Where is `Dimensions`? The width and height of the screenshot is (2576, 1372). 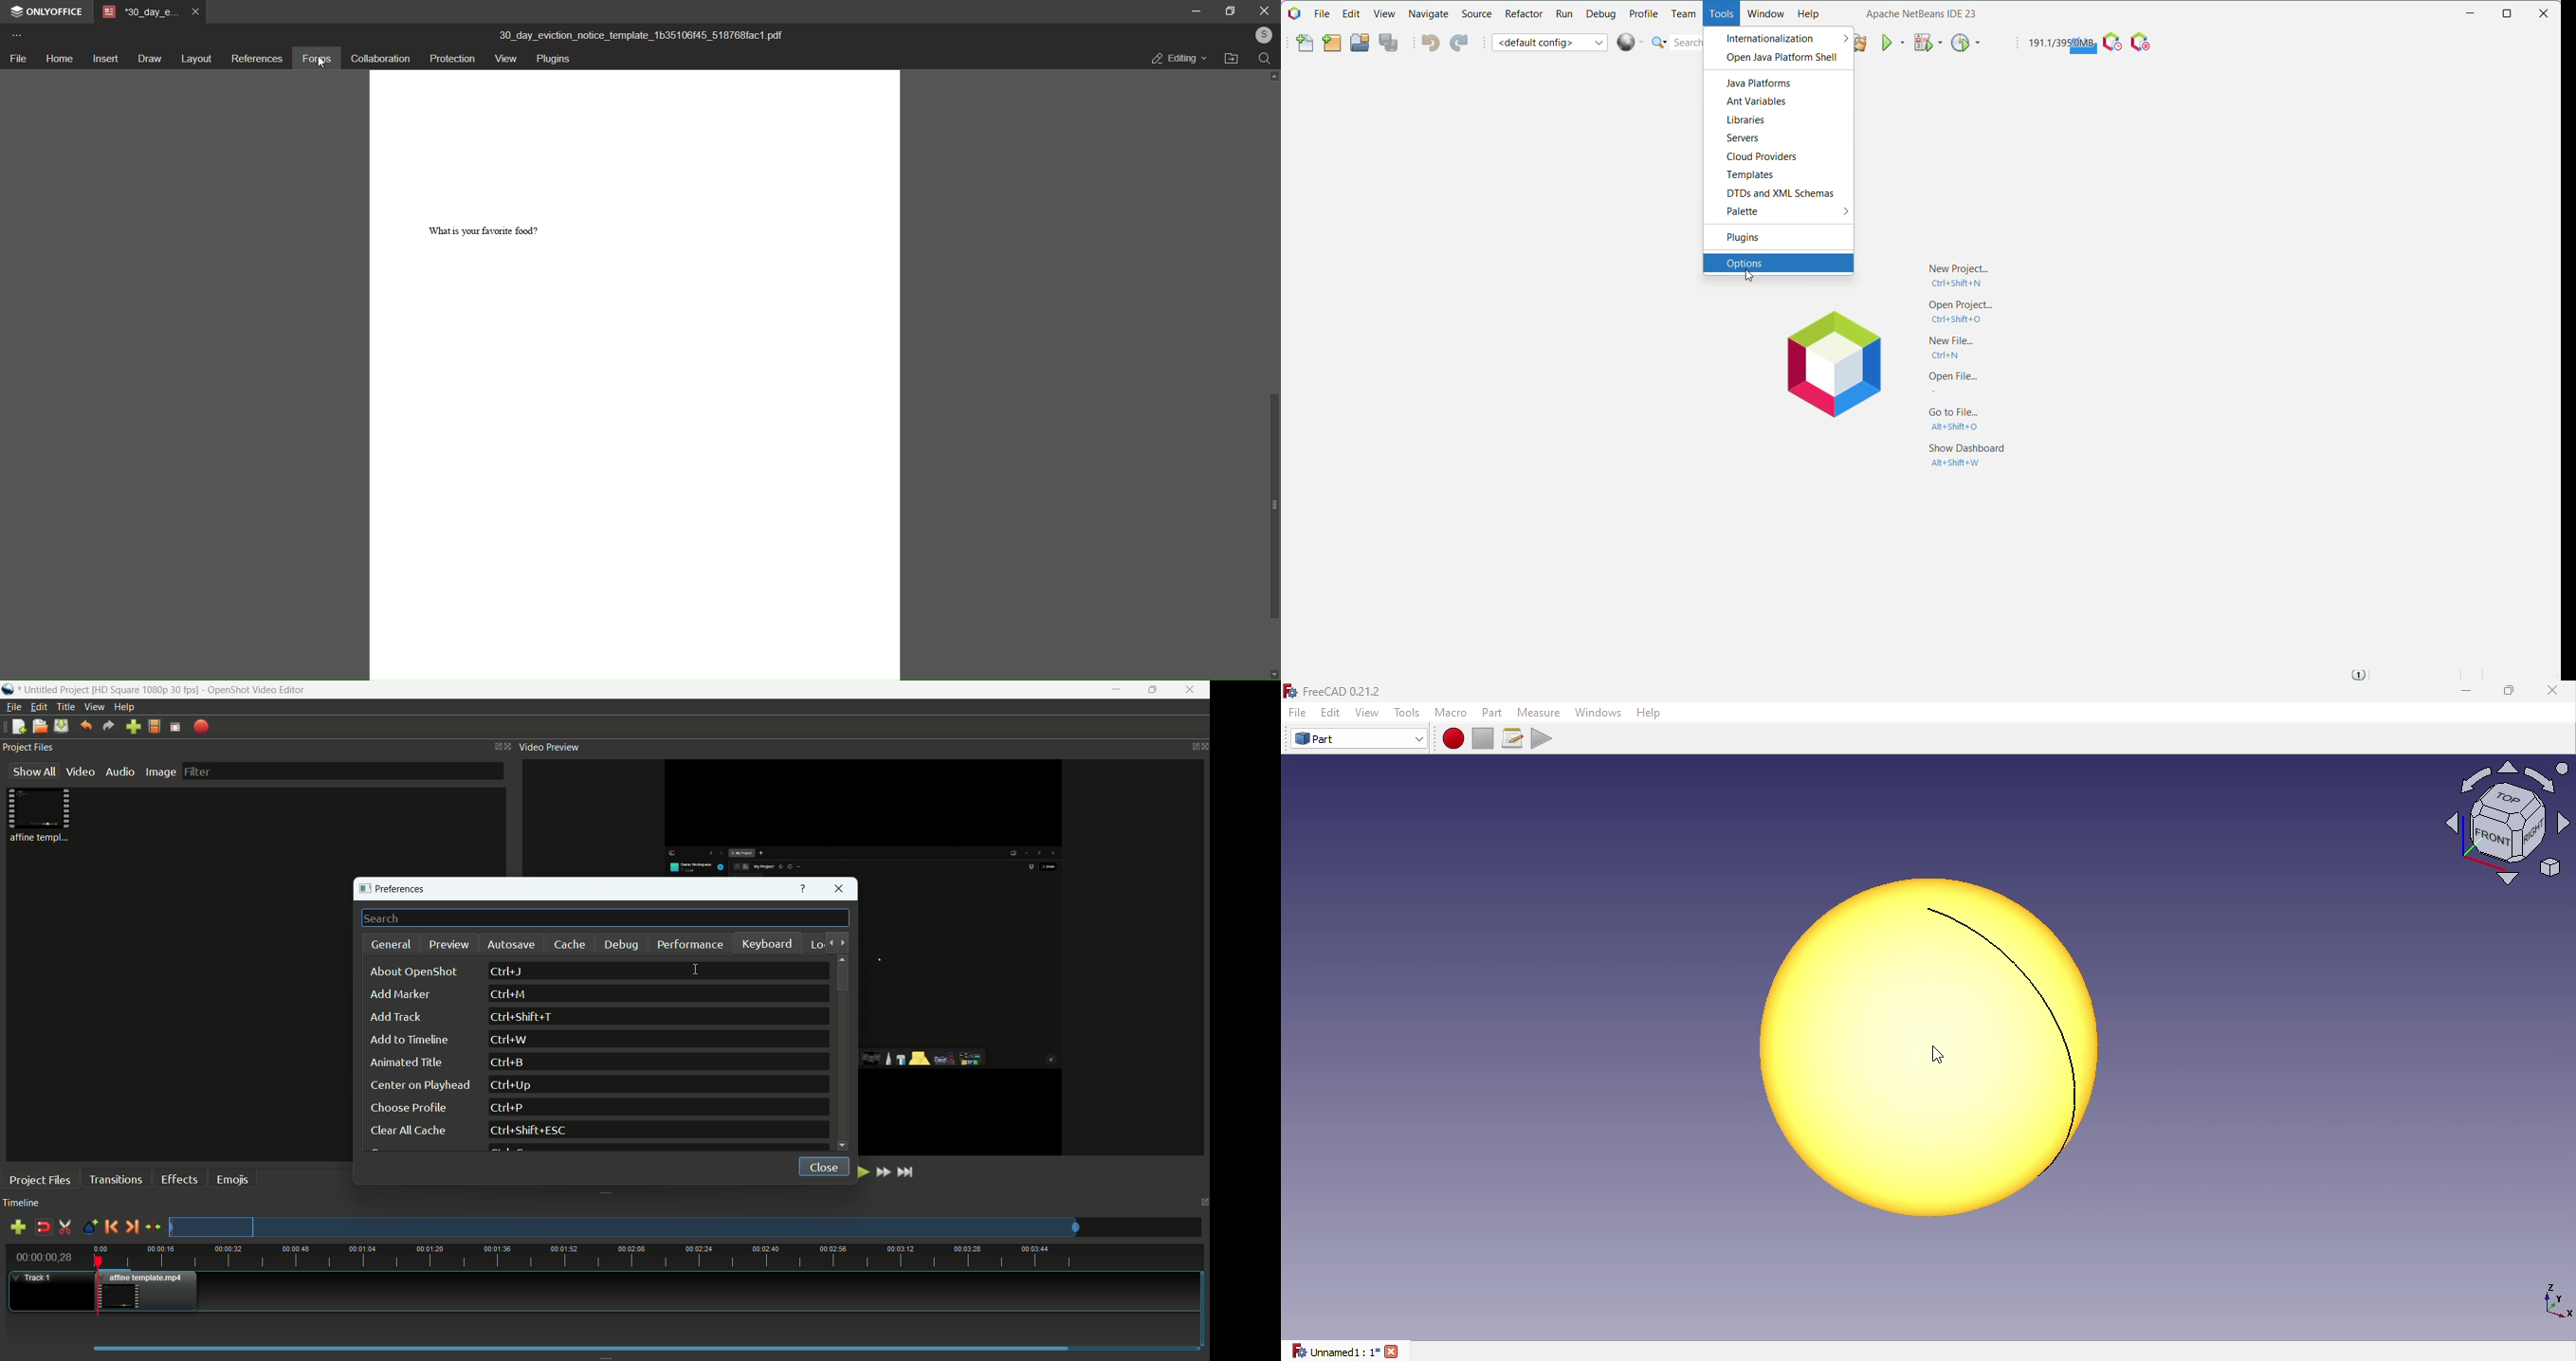 Dimensions is located at coordinates (2553, 1299).